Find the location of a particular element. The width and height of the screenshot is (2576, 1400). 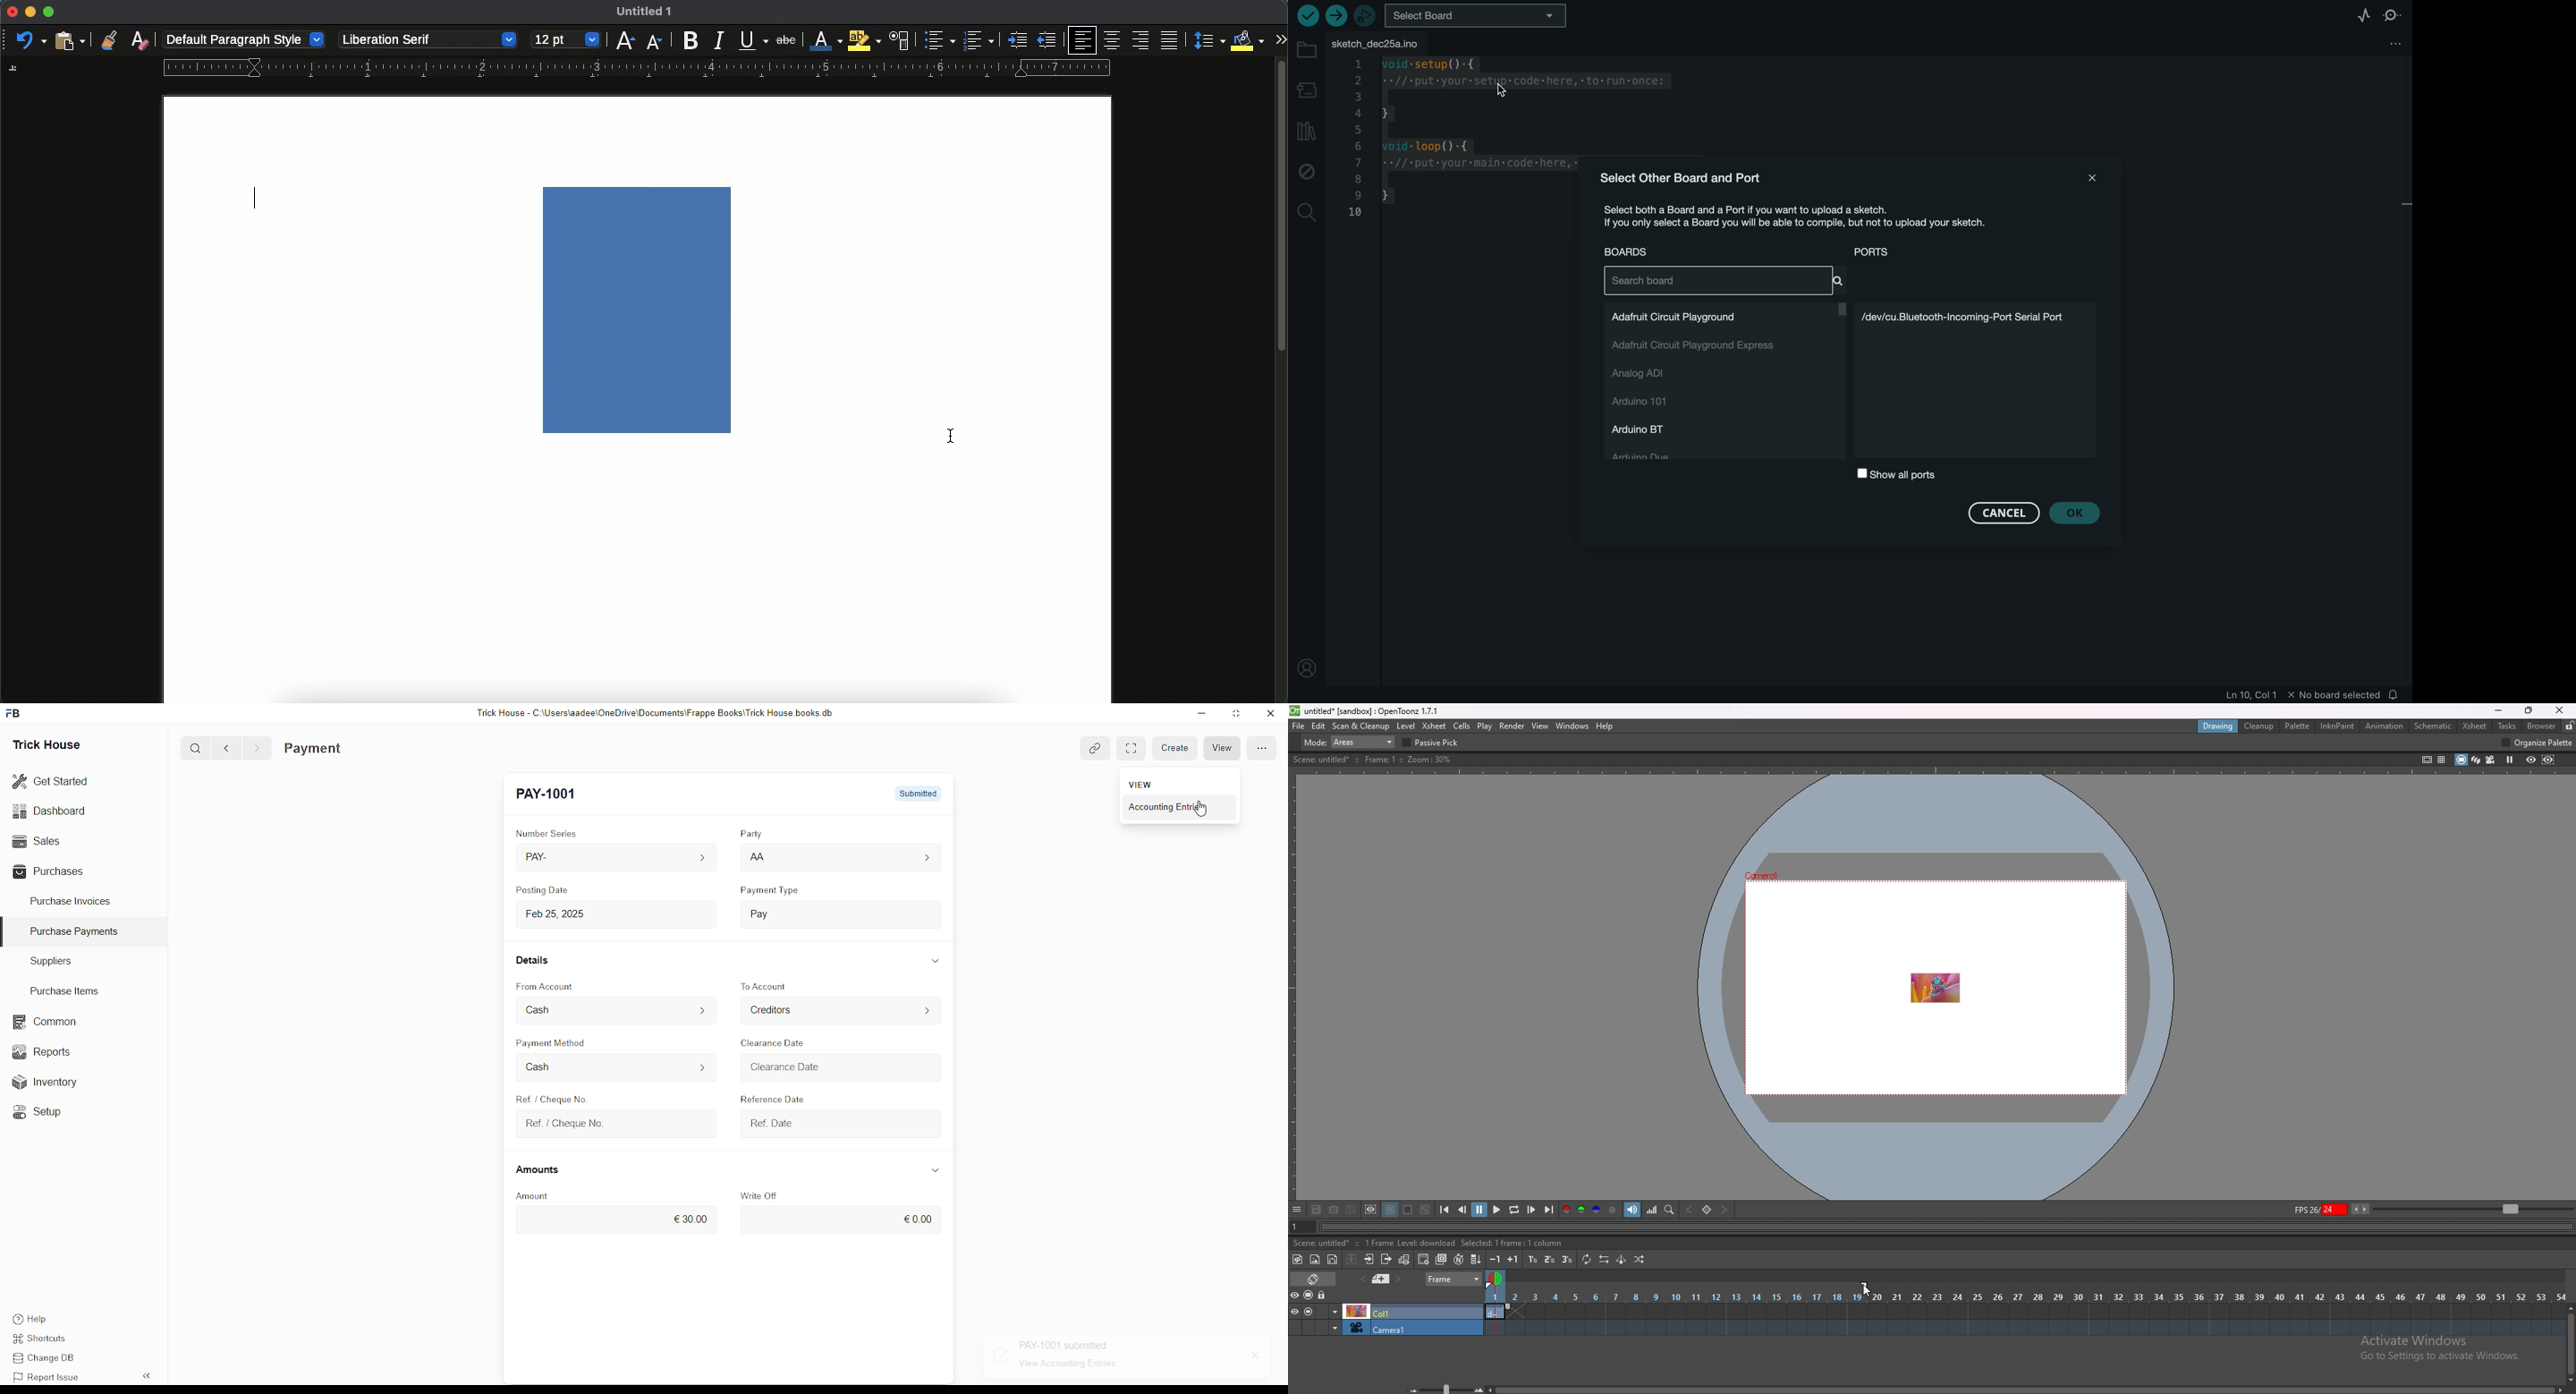

Party is located at coordinates (746, 835).